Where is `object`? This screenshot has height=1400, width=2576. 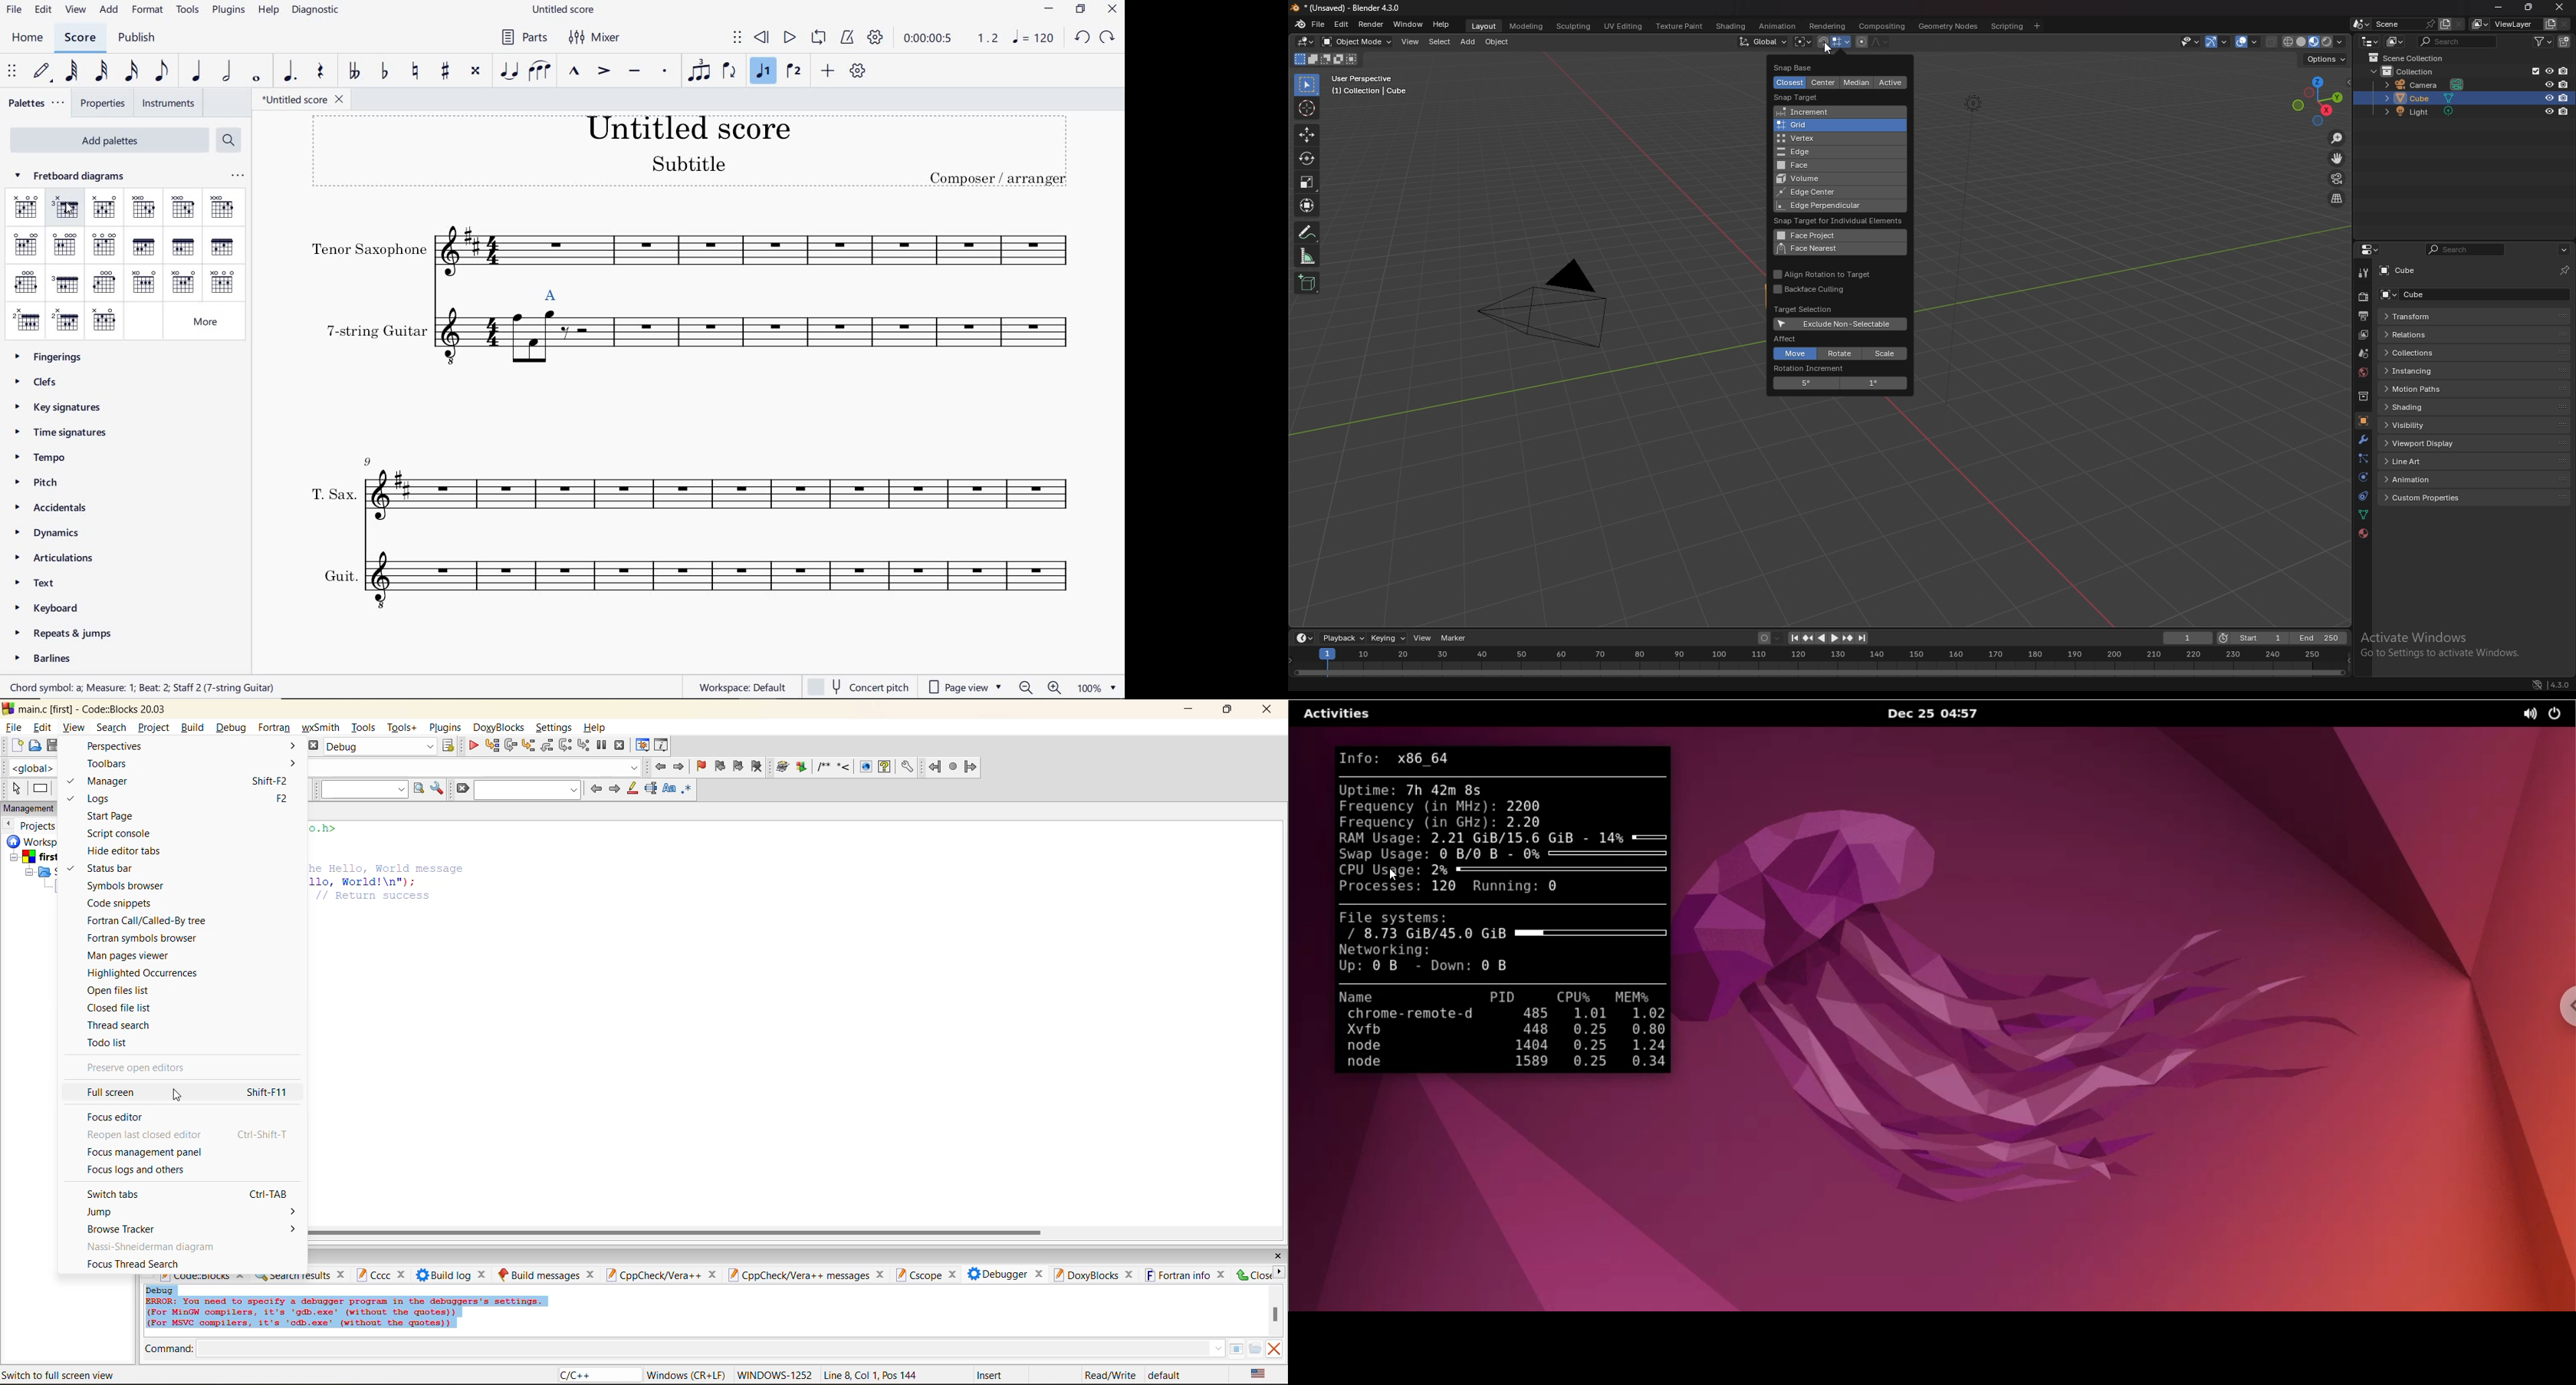 object is located at coordinates (2363, 420).